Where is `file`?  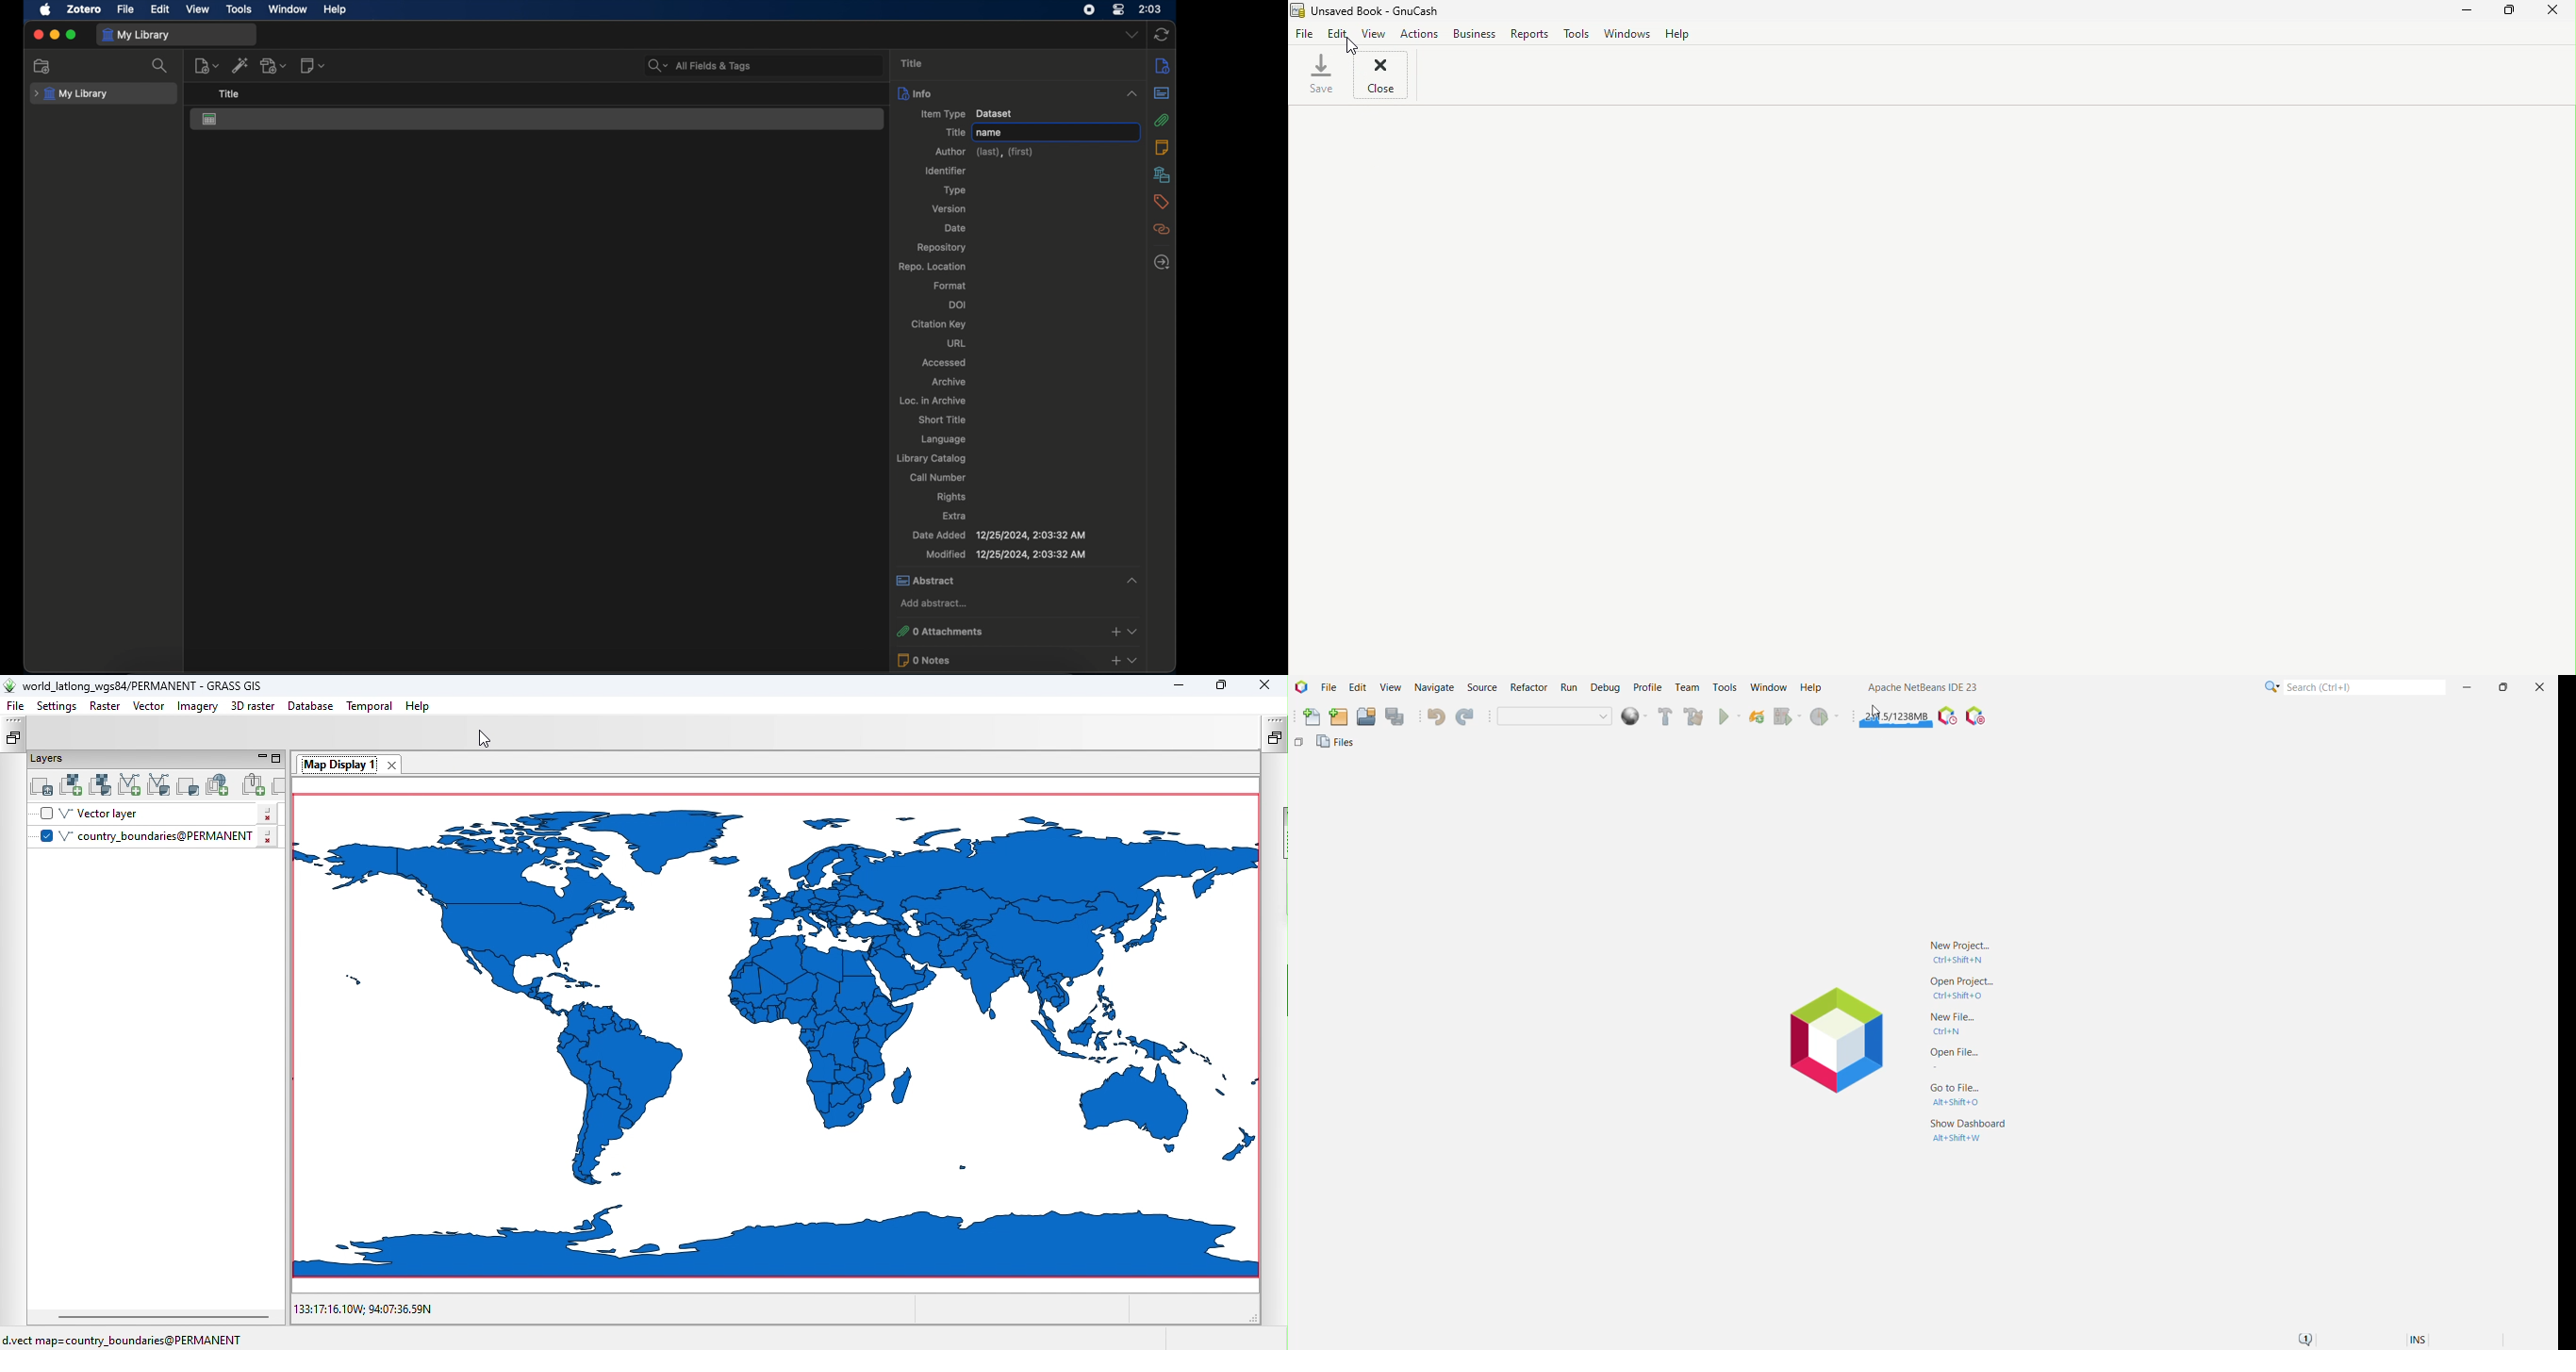
file is located at coordinates (125, 9).